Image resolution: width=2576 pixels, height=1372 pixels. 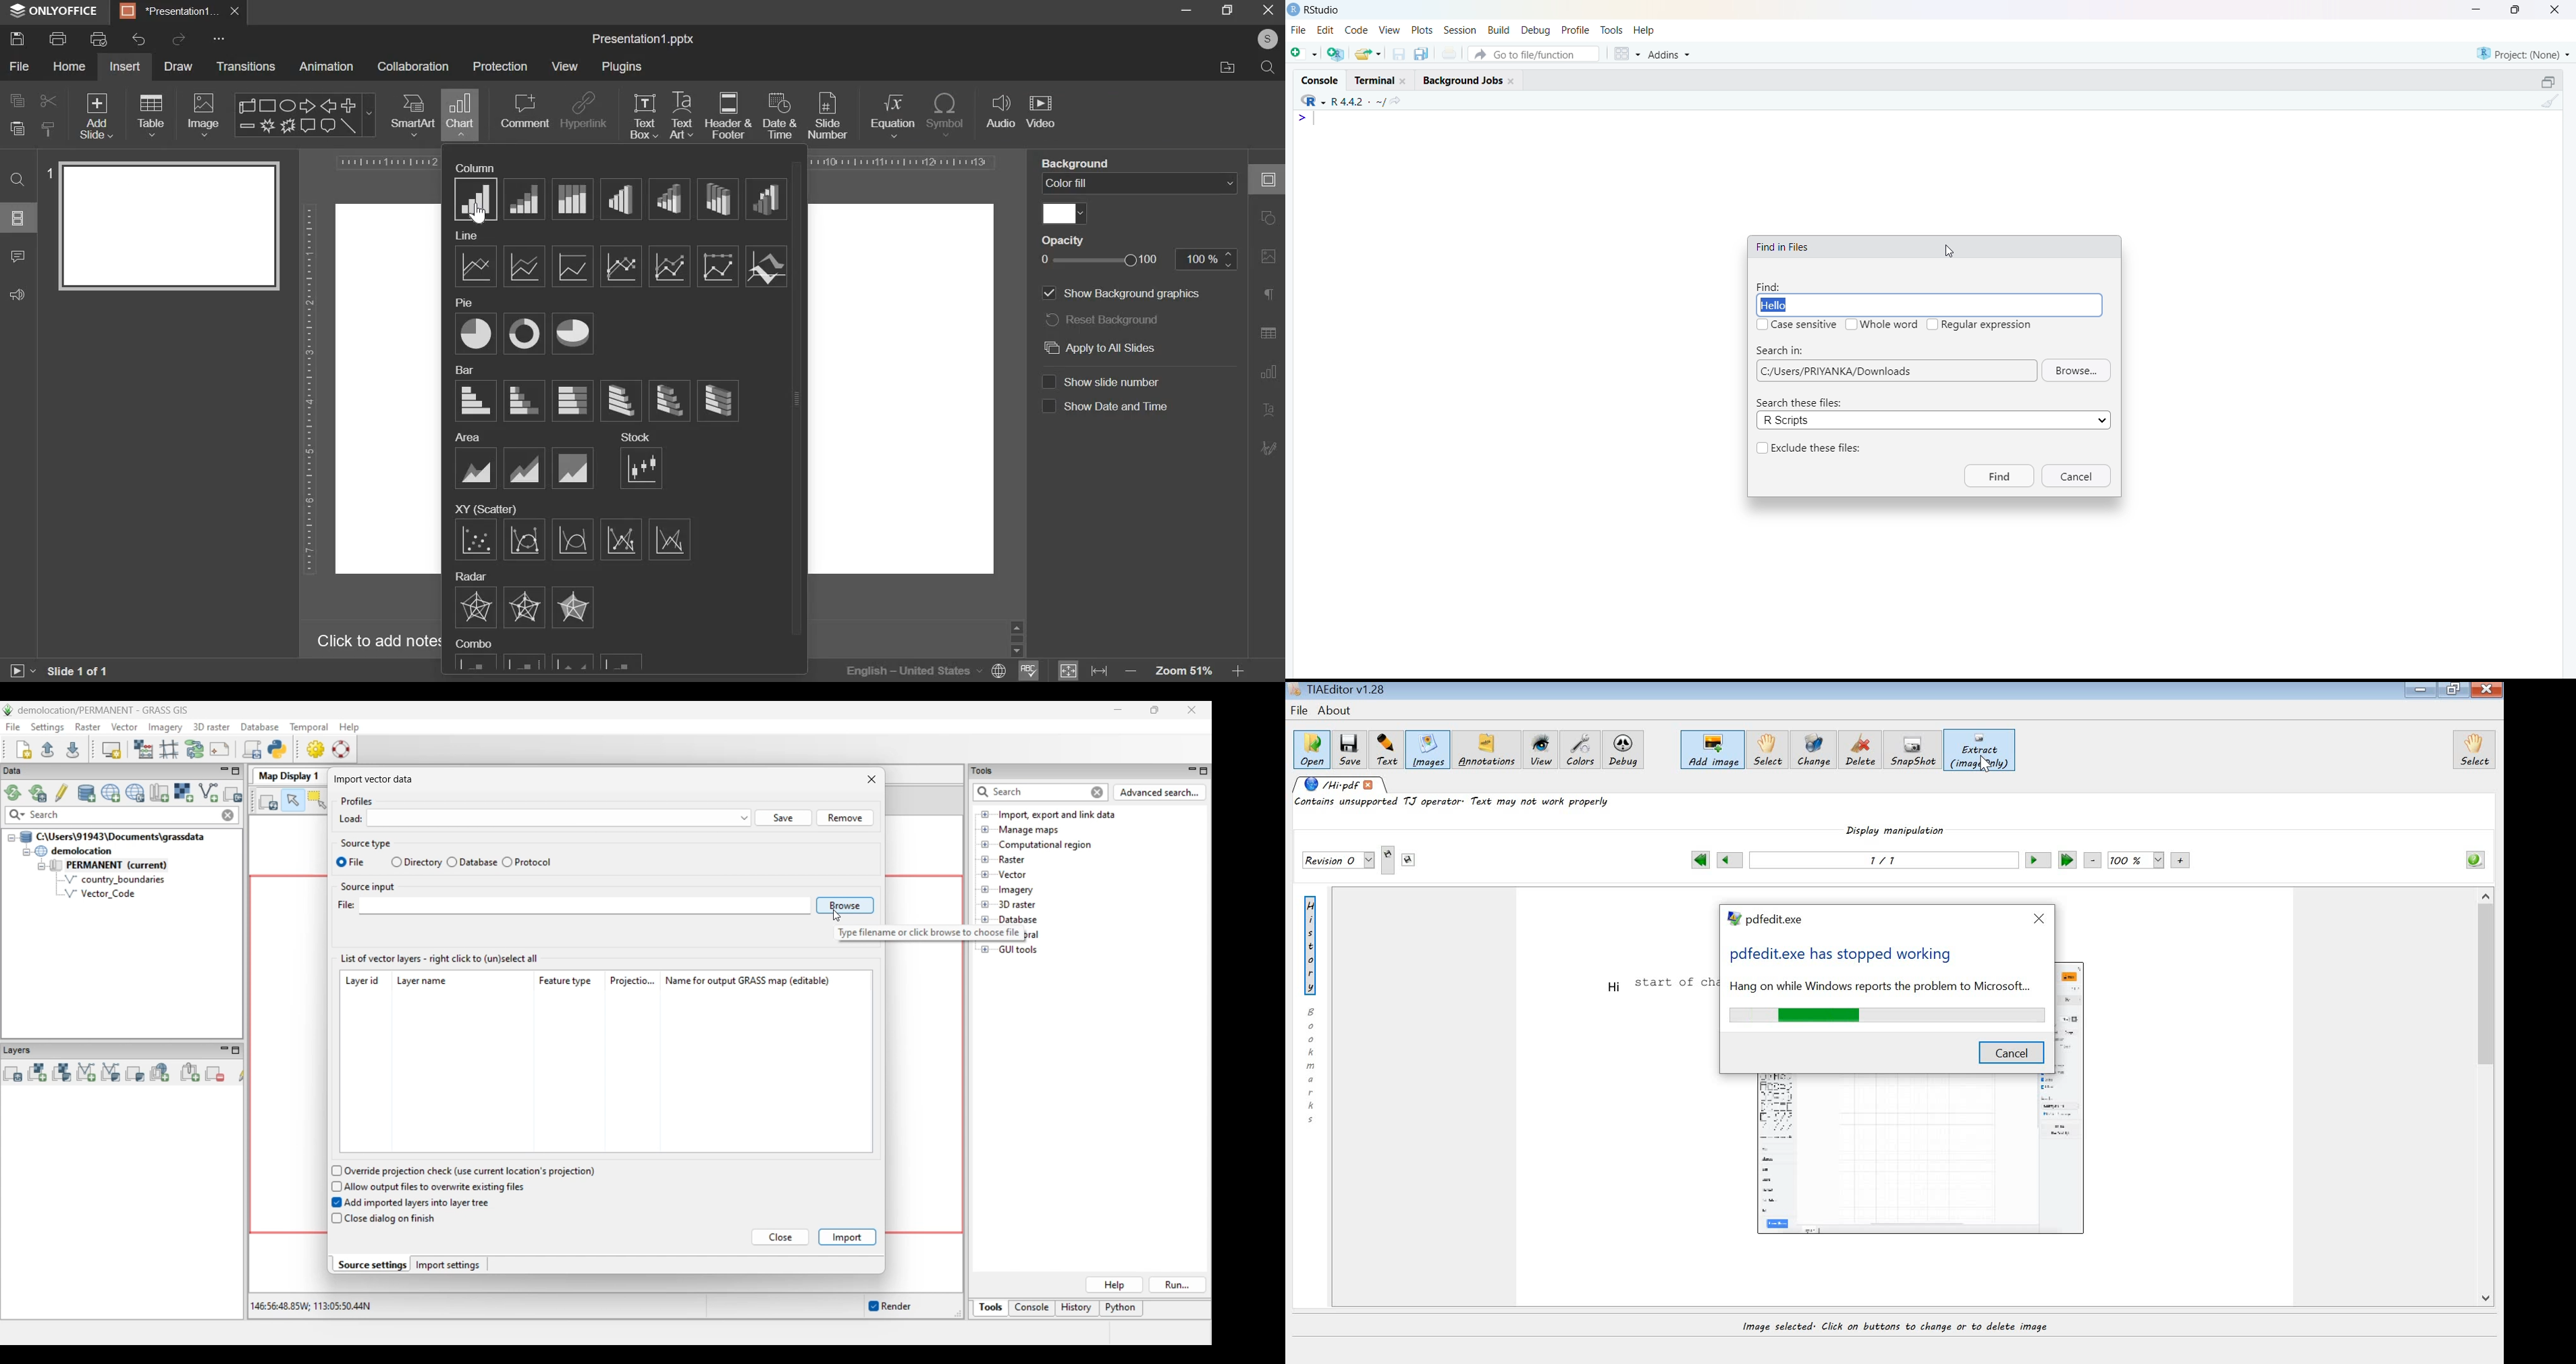 What do you see at coordinates (1112, 381) in the screenshot?
I see `show slide number` at bounding box center [1112, 381].